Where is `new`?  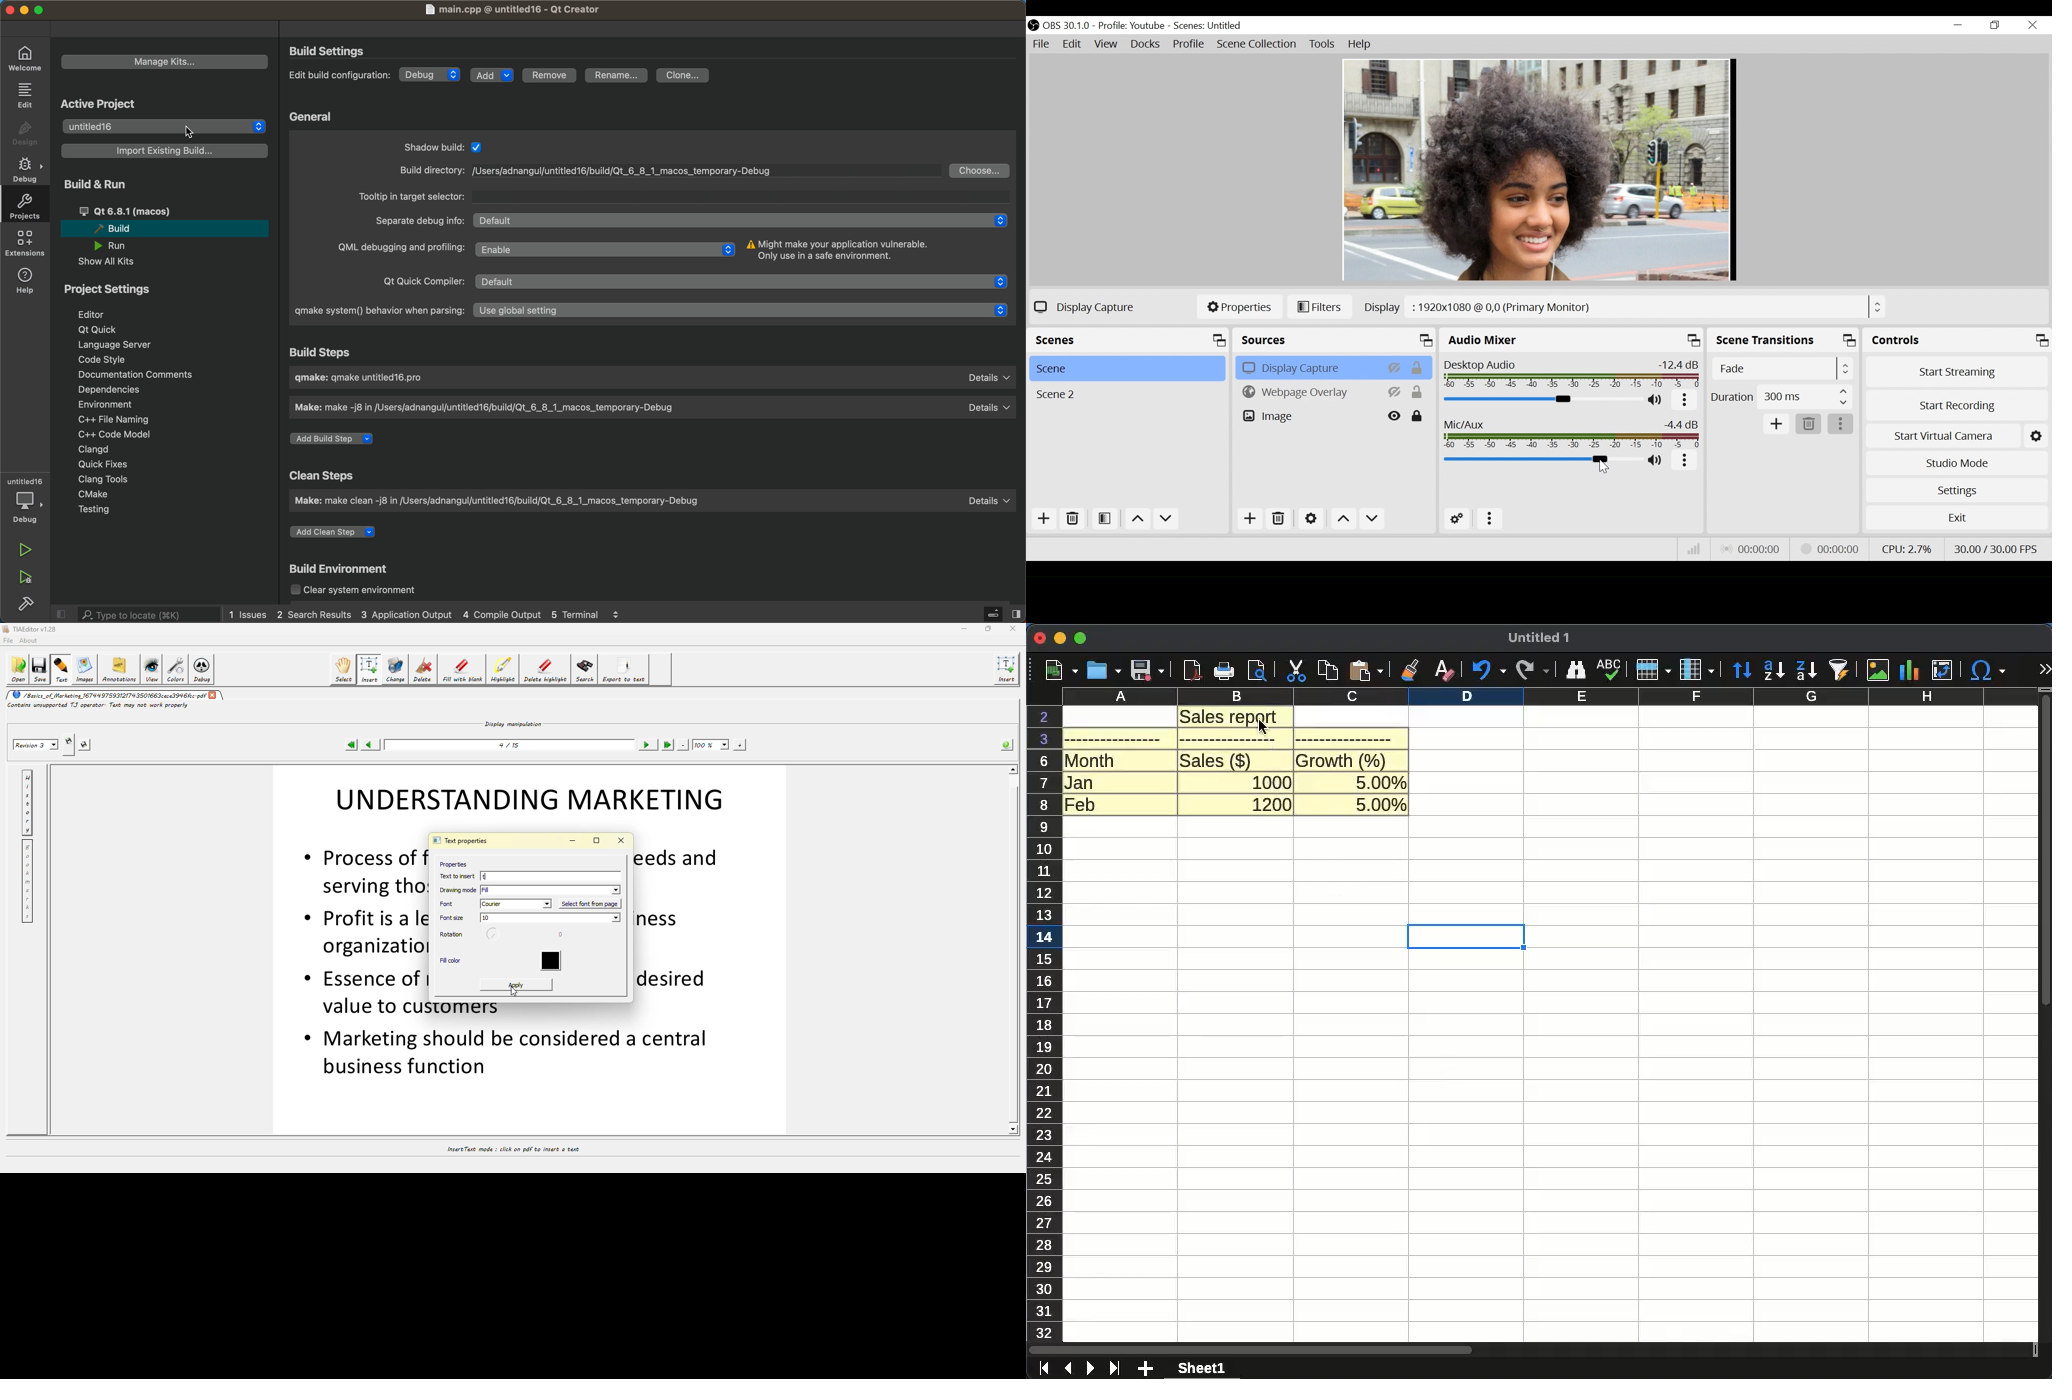 new is located at coordinates (1057, 671).